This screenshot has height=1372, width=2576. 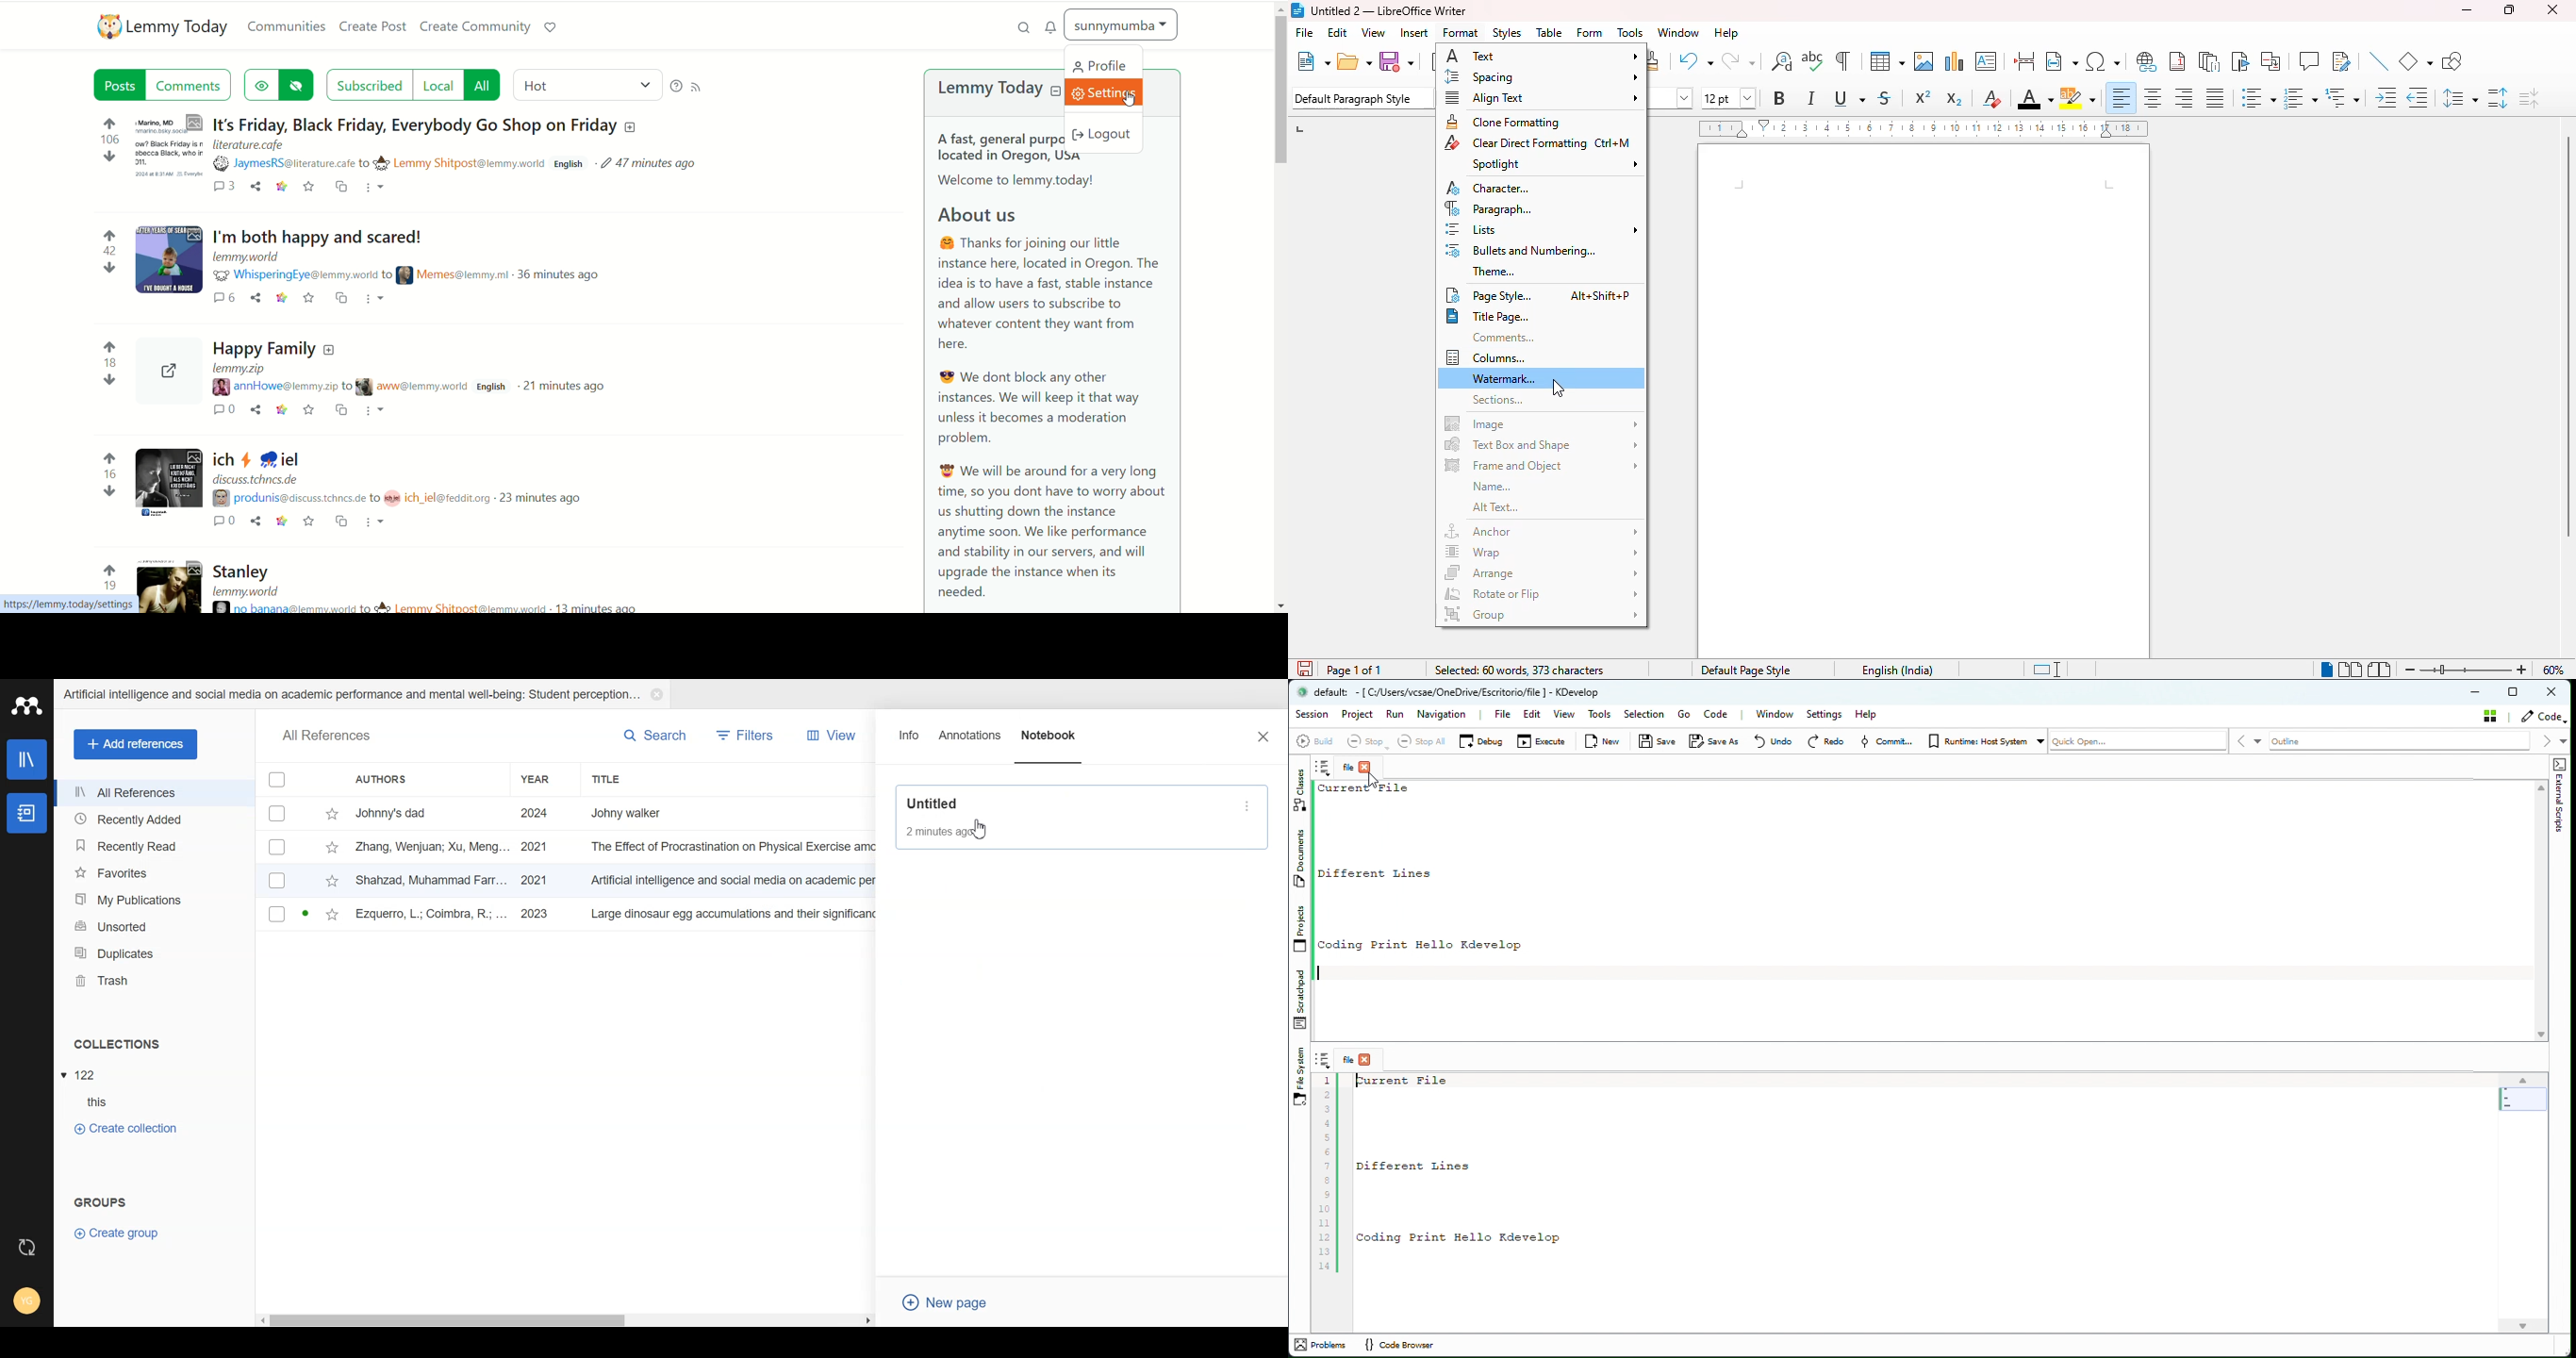 What do you see at coordinates (2102, 61) in the screenshot?
I see `insert special characters` at bounding box center [2102, 61].